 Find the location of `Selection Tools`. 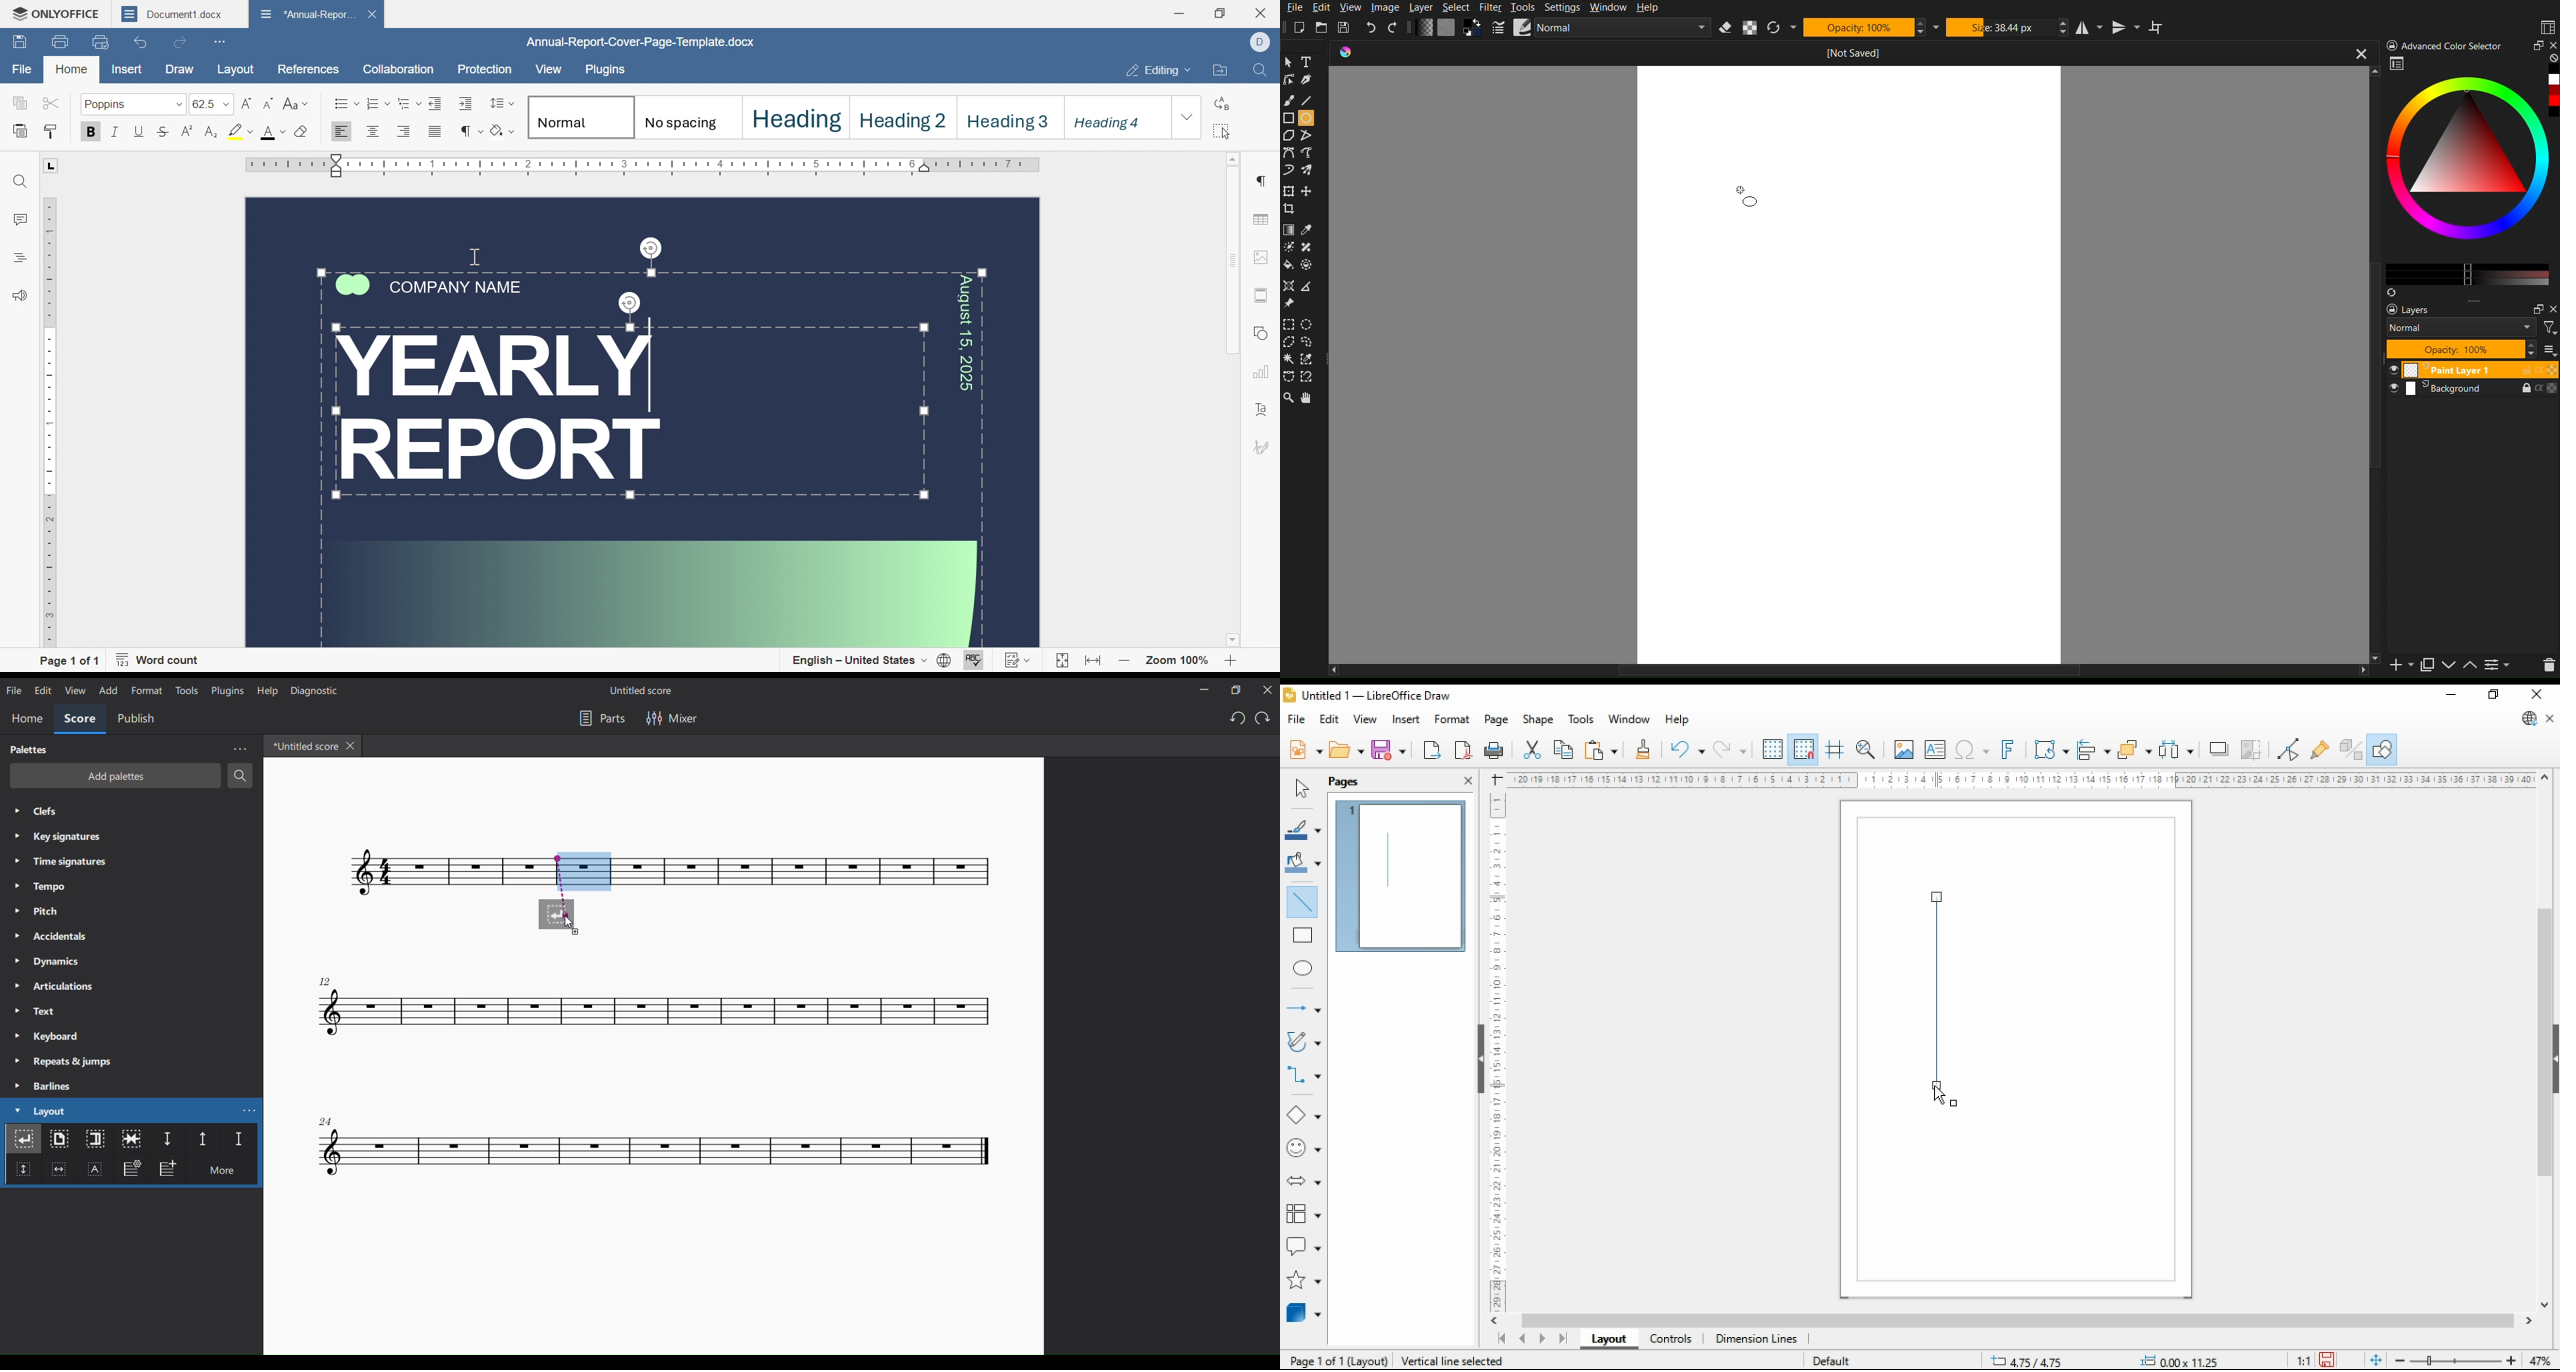

Selection Tools is located at coordinates (1289, 323).